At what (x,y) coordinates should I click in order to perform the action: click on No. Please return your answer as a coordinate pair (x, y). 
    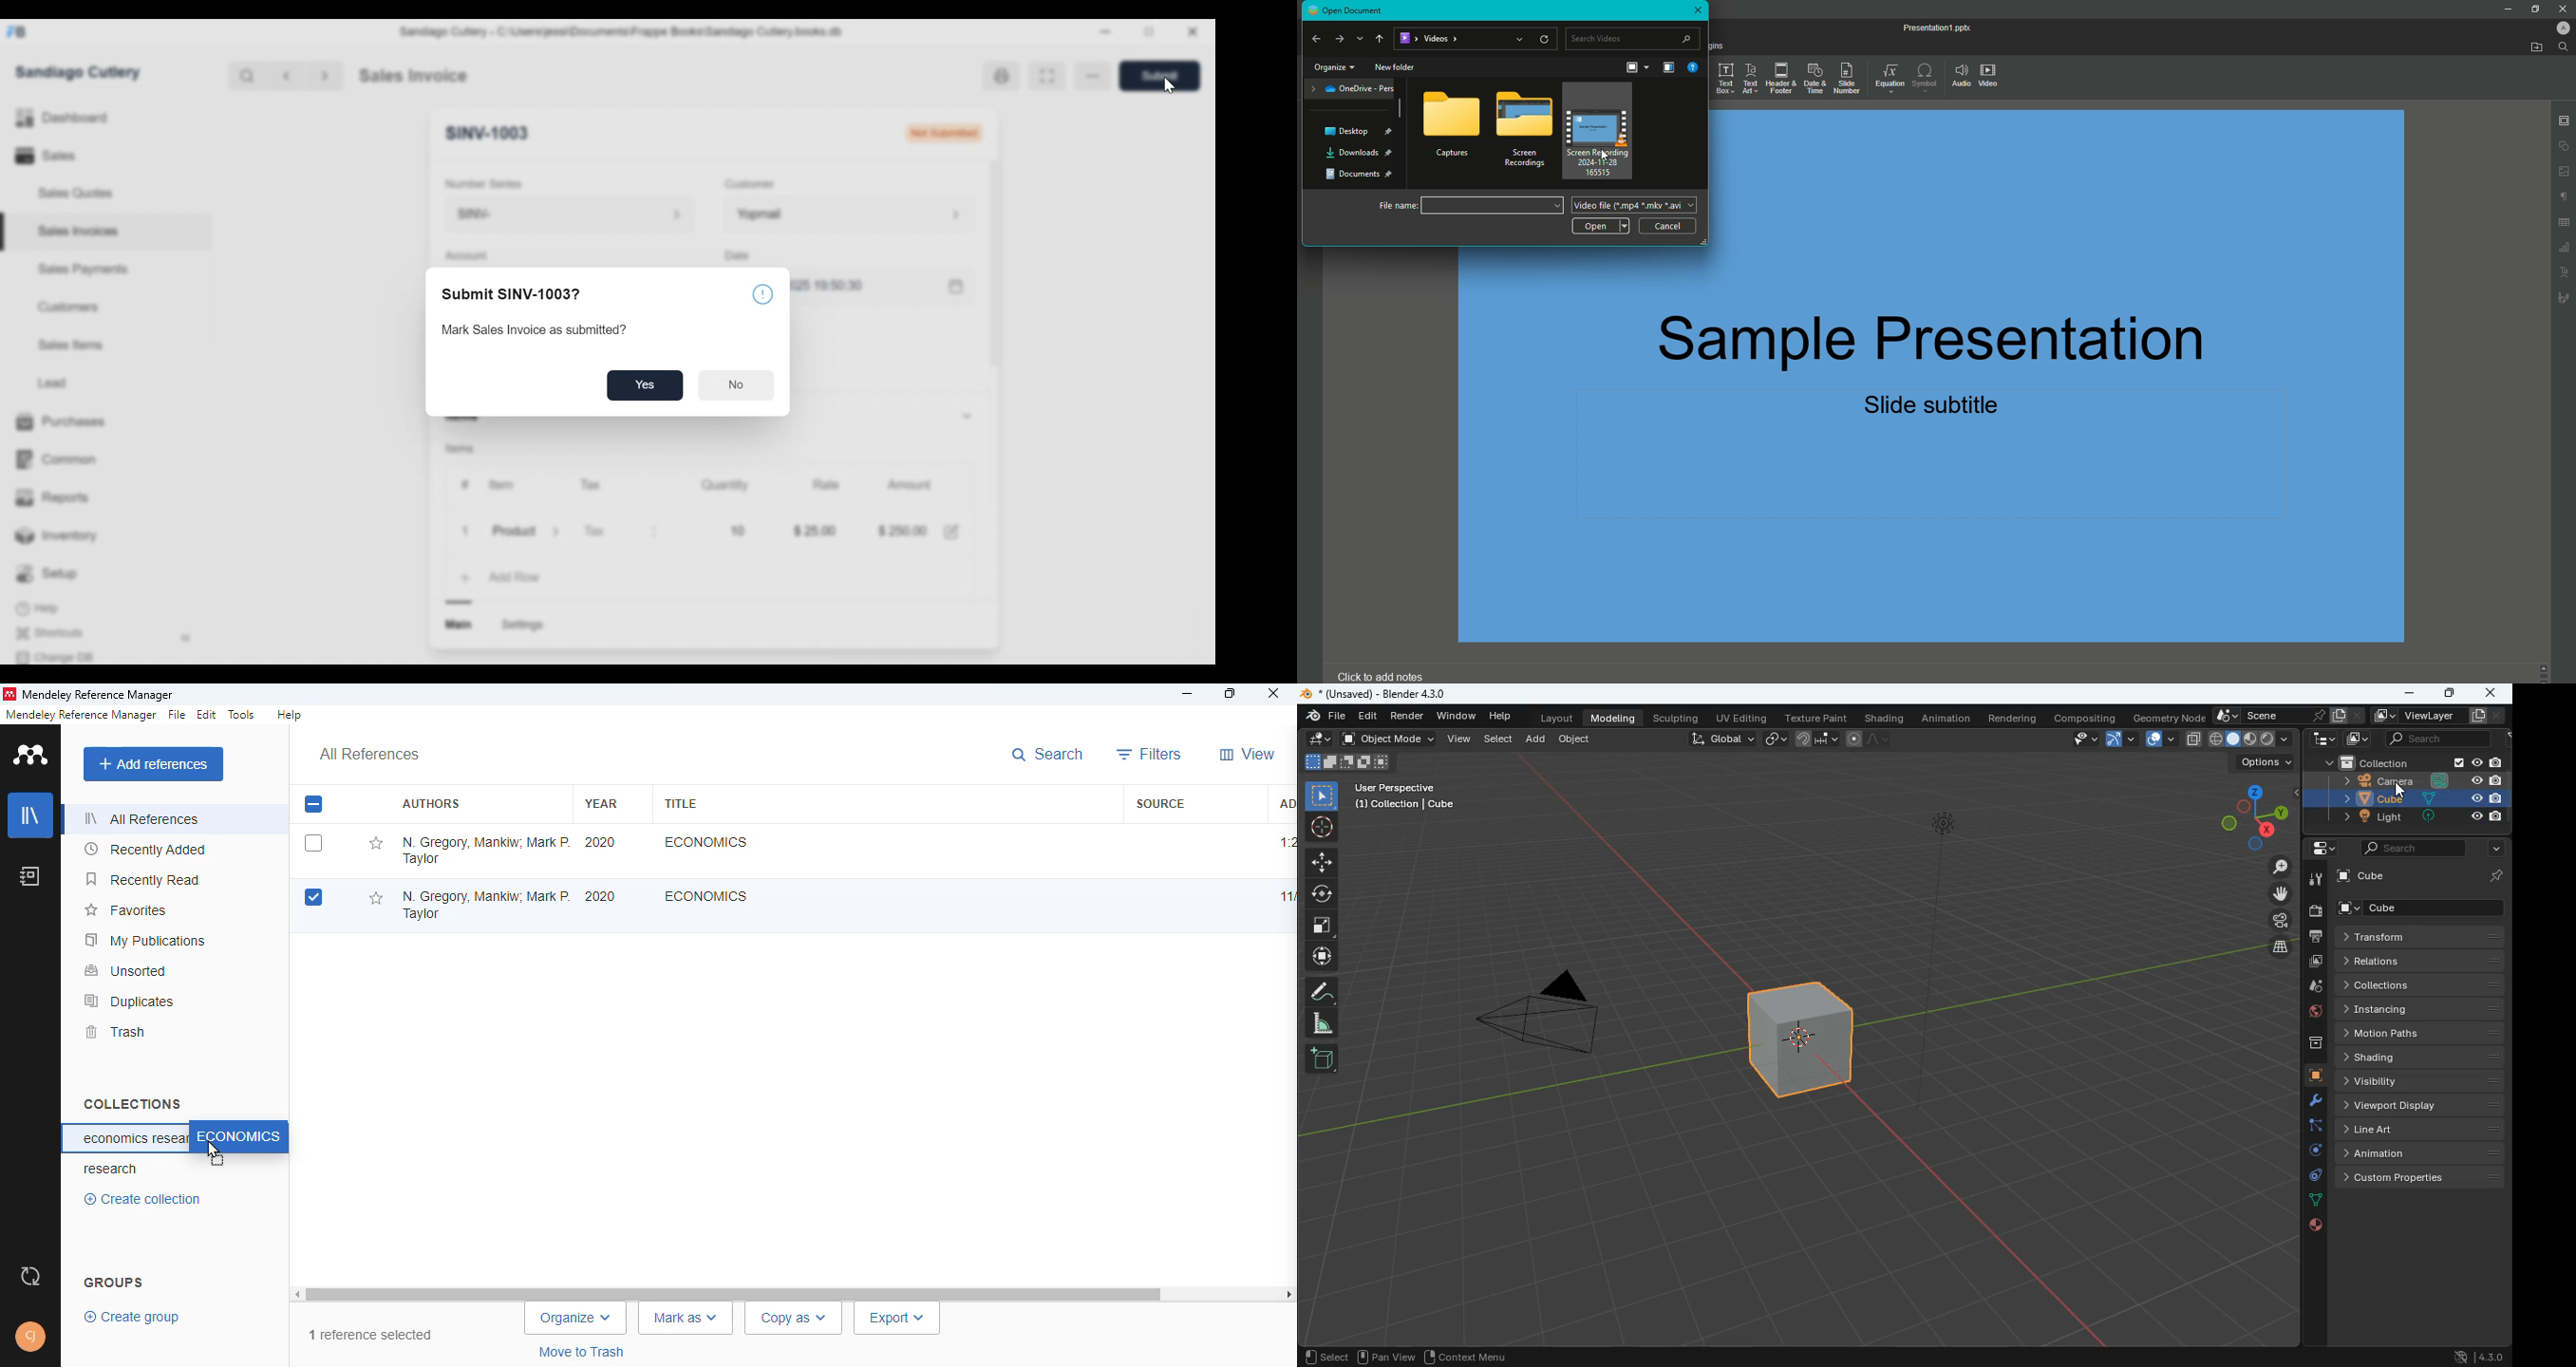
    Looking at the image, I should click on (734, 385).